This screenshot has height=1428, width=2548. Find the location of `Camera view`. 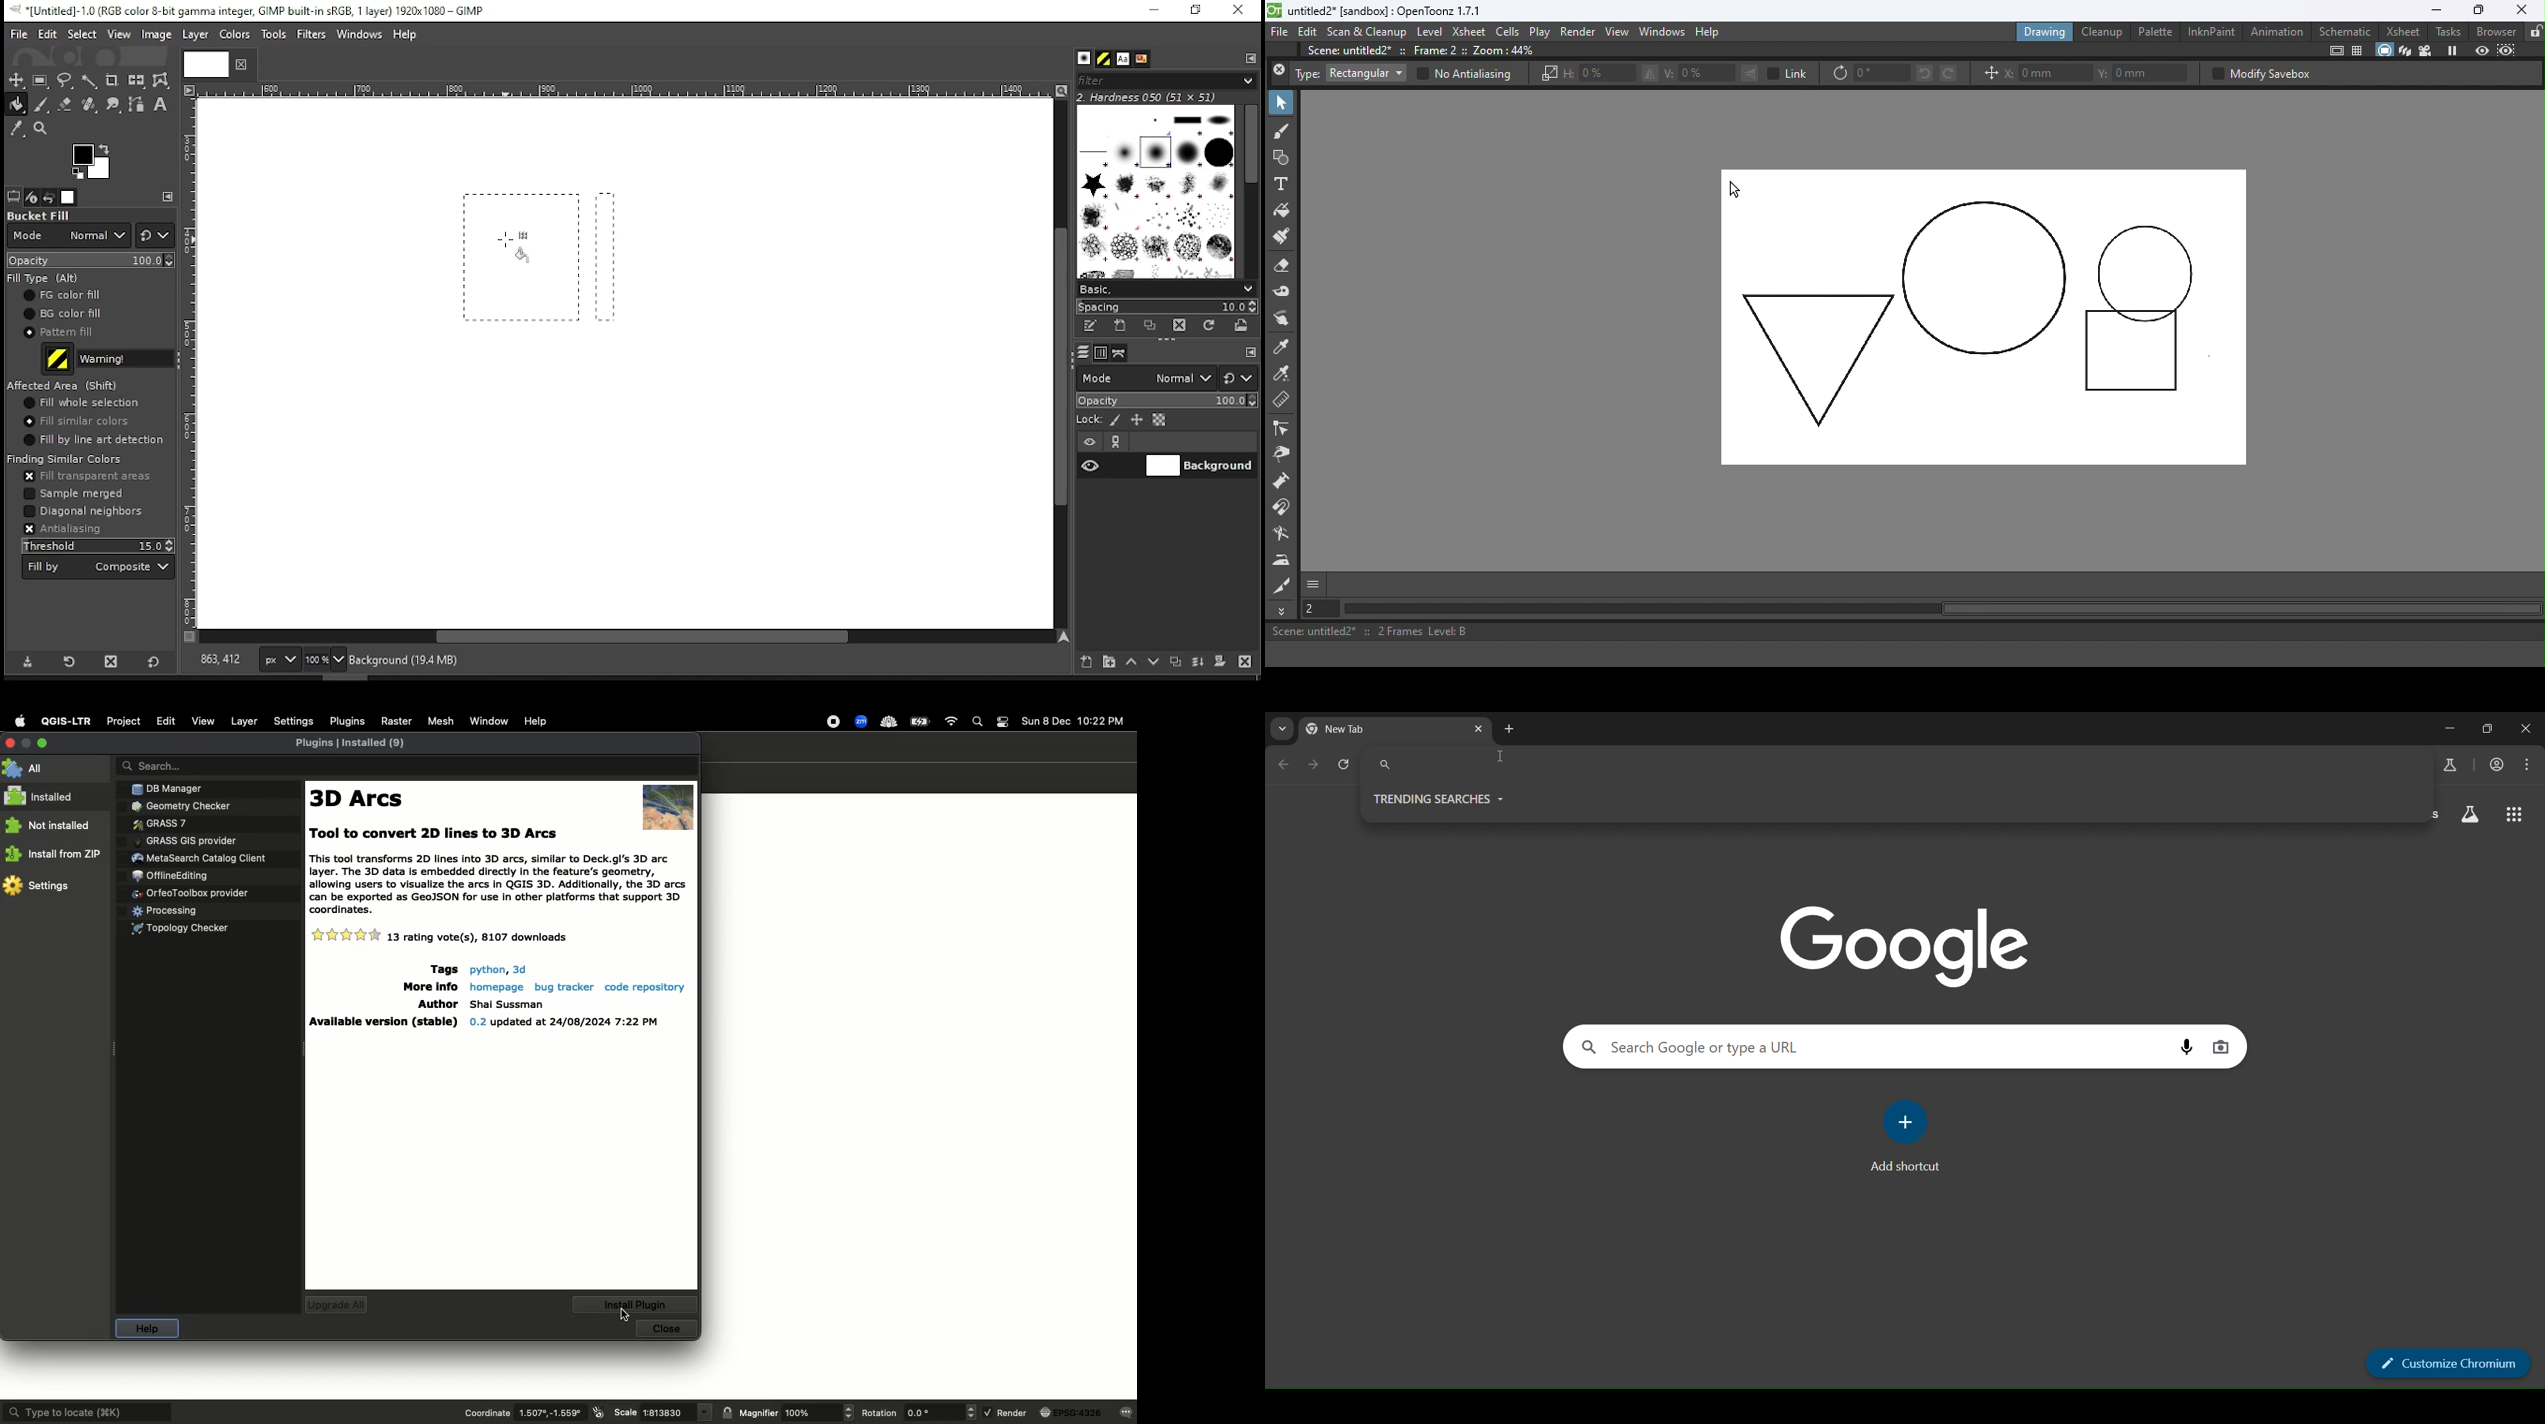

Camera view is located at coordinates (2425, 52).